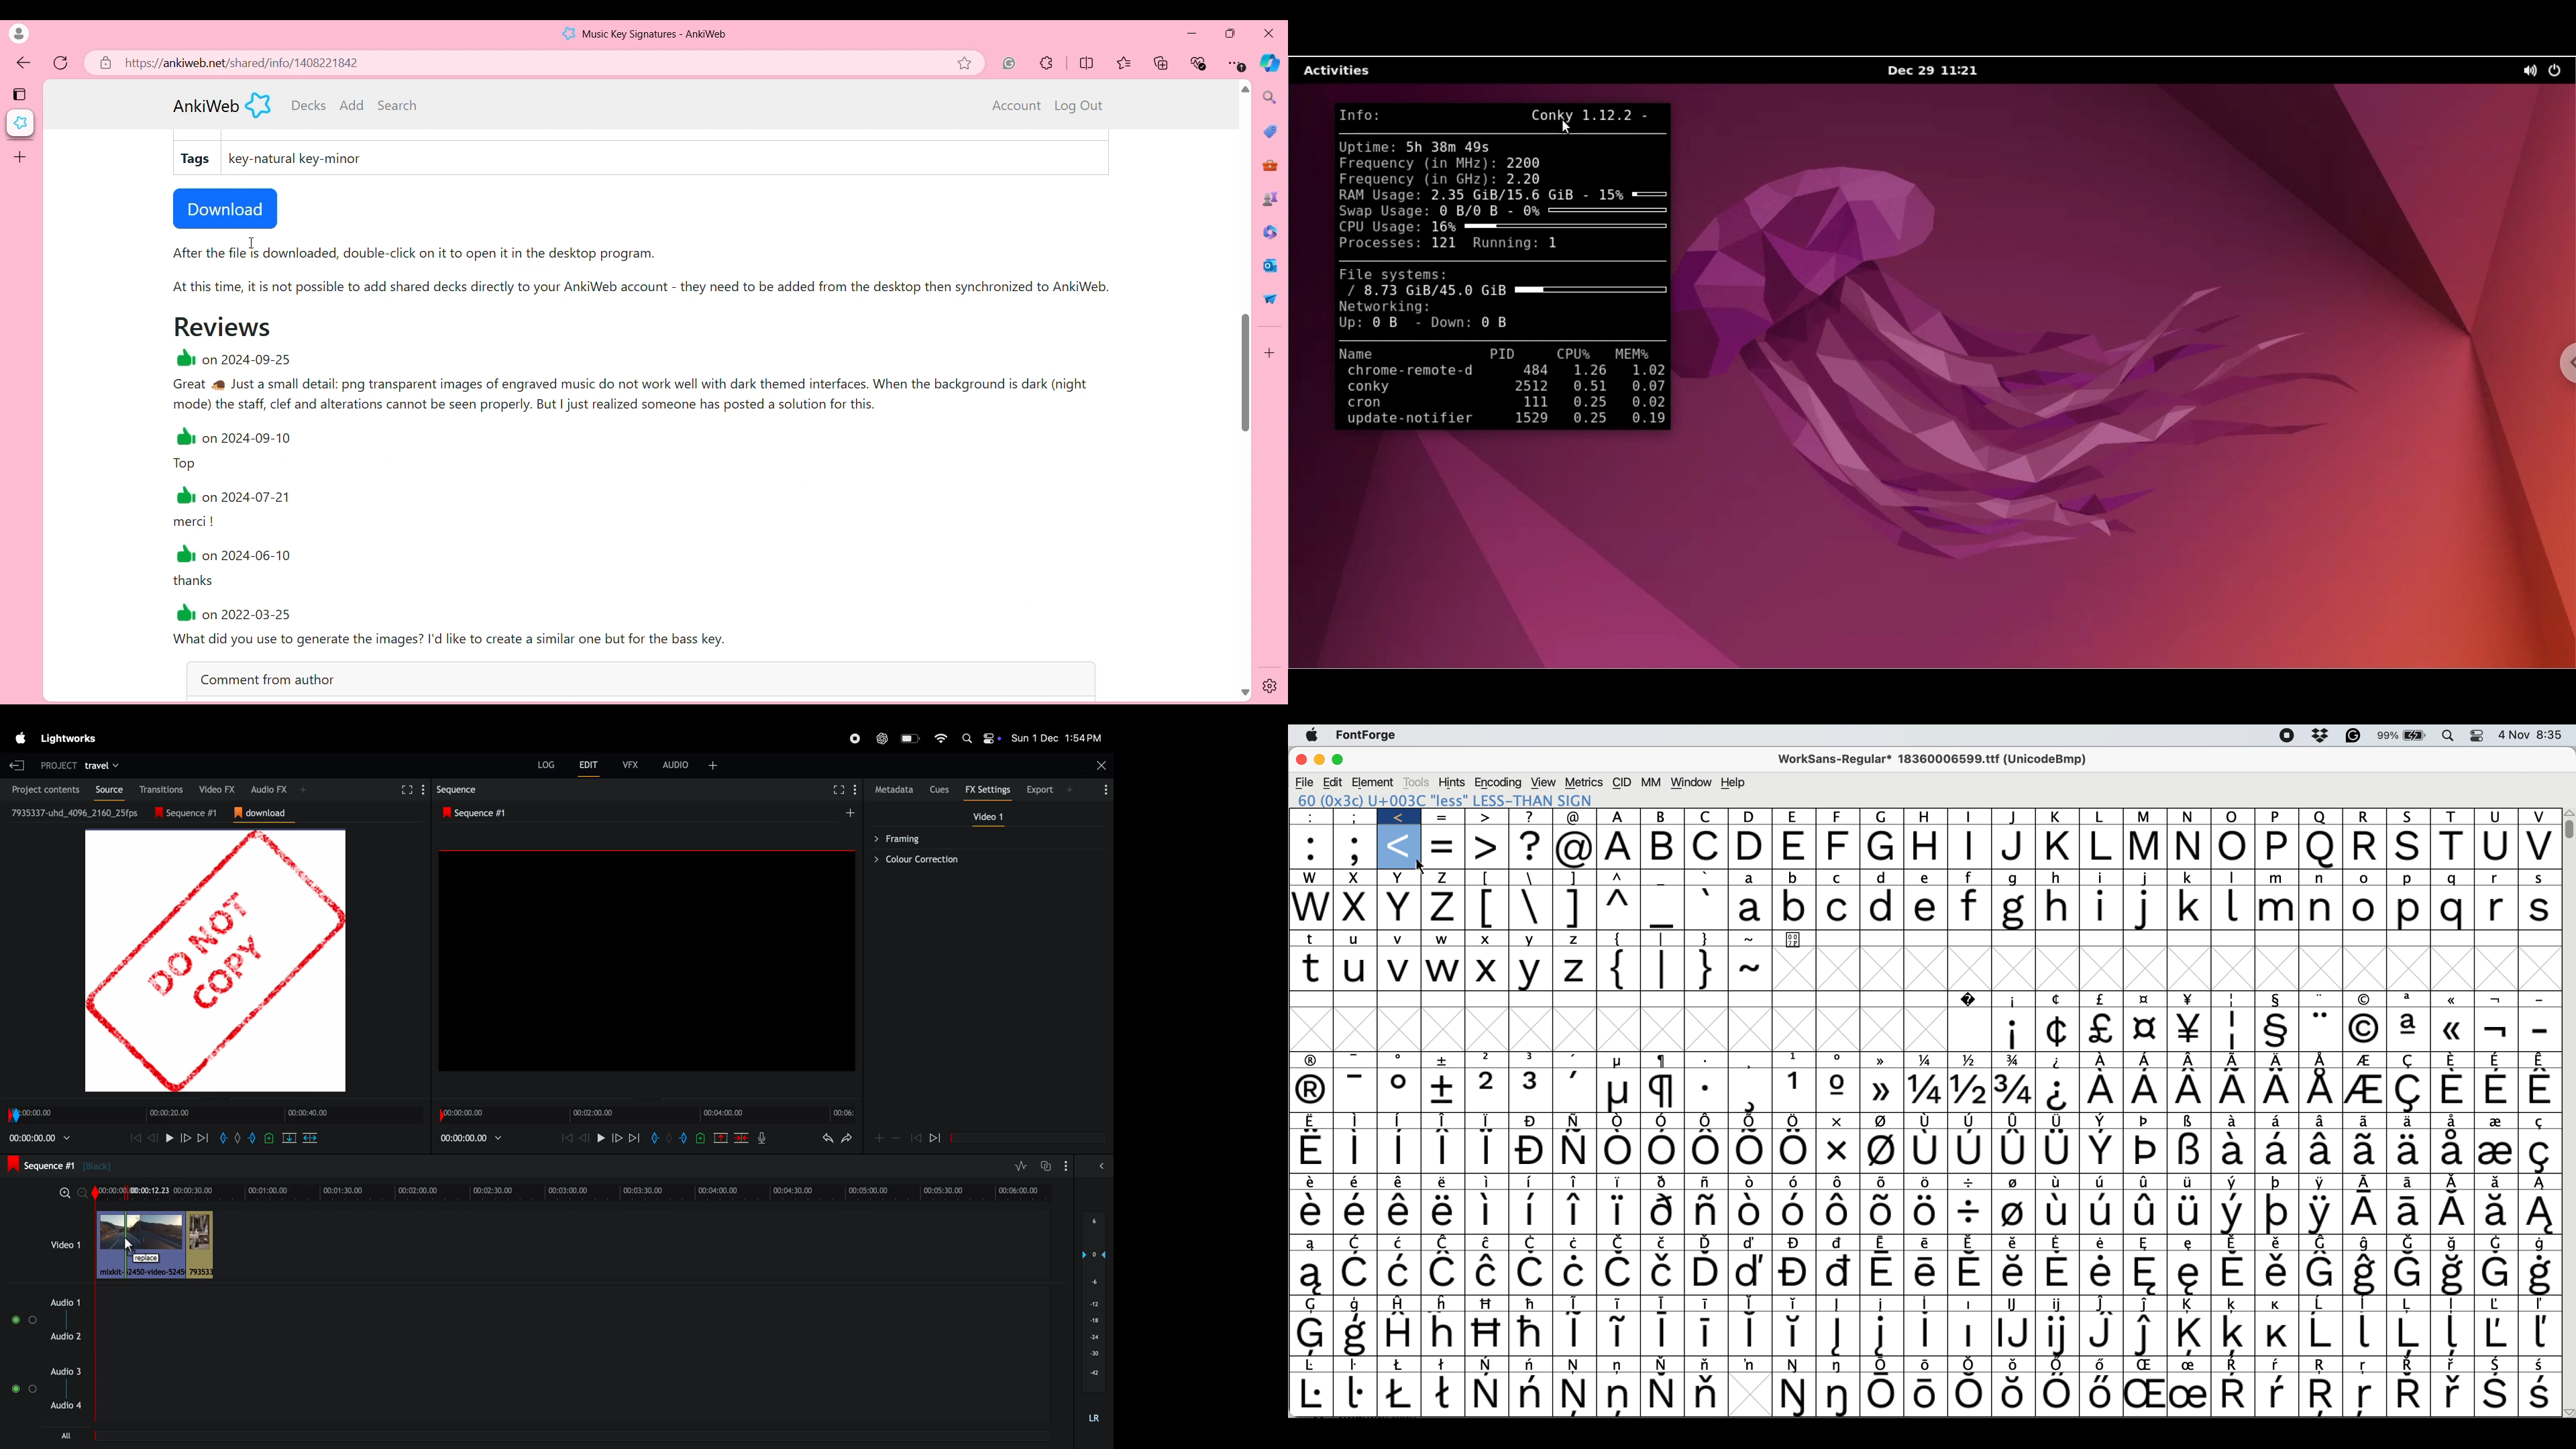  What do you see at coordinates (2277, 879) in the screenshot?
I see `m` at bounding box center [2277, 879].